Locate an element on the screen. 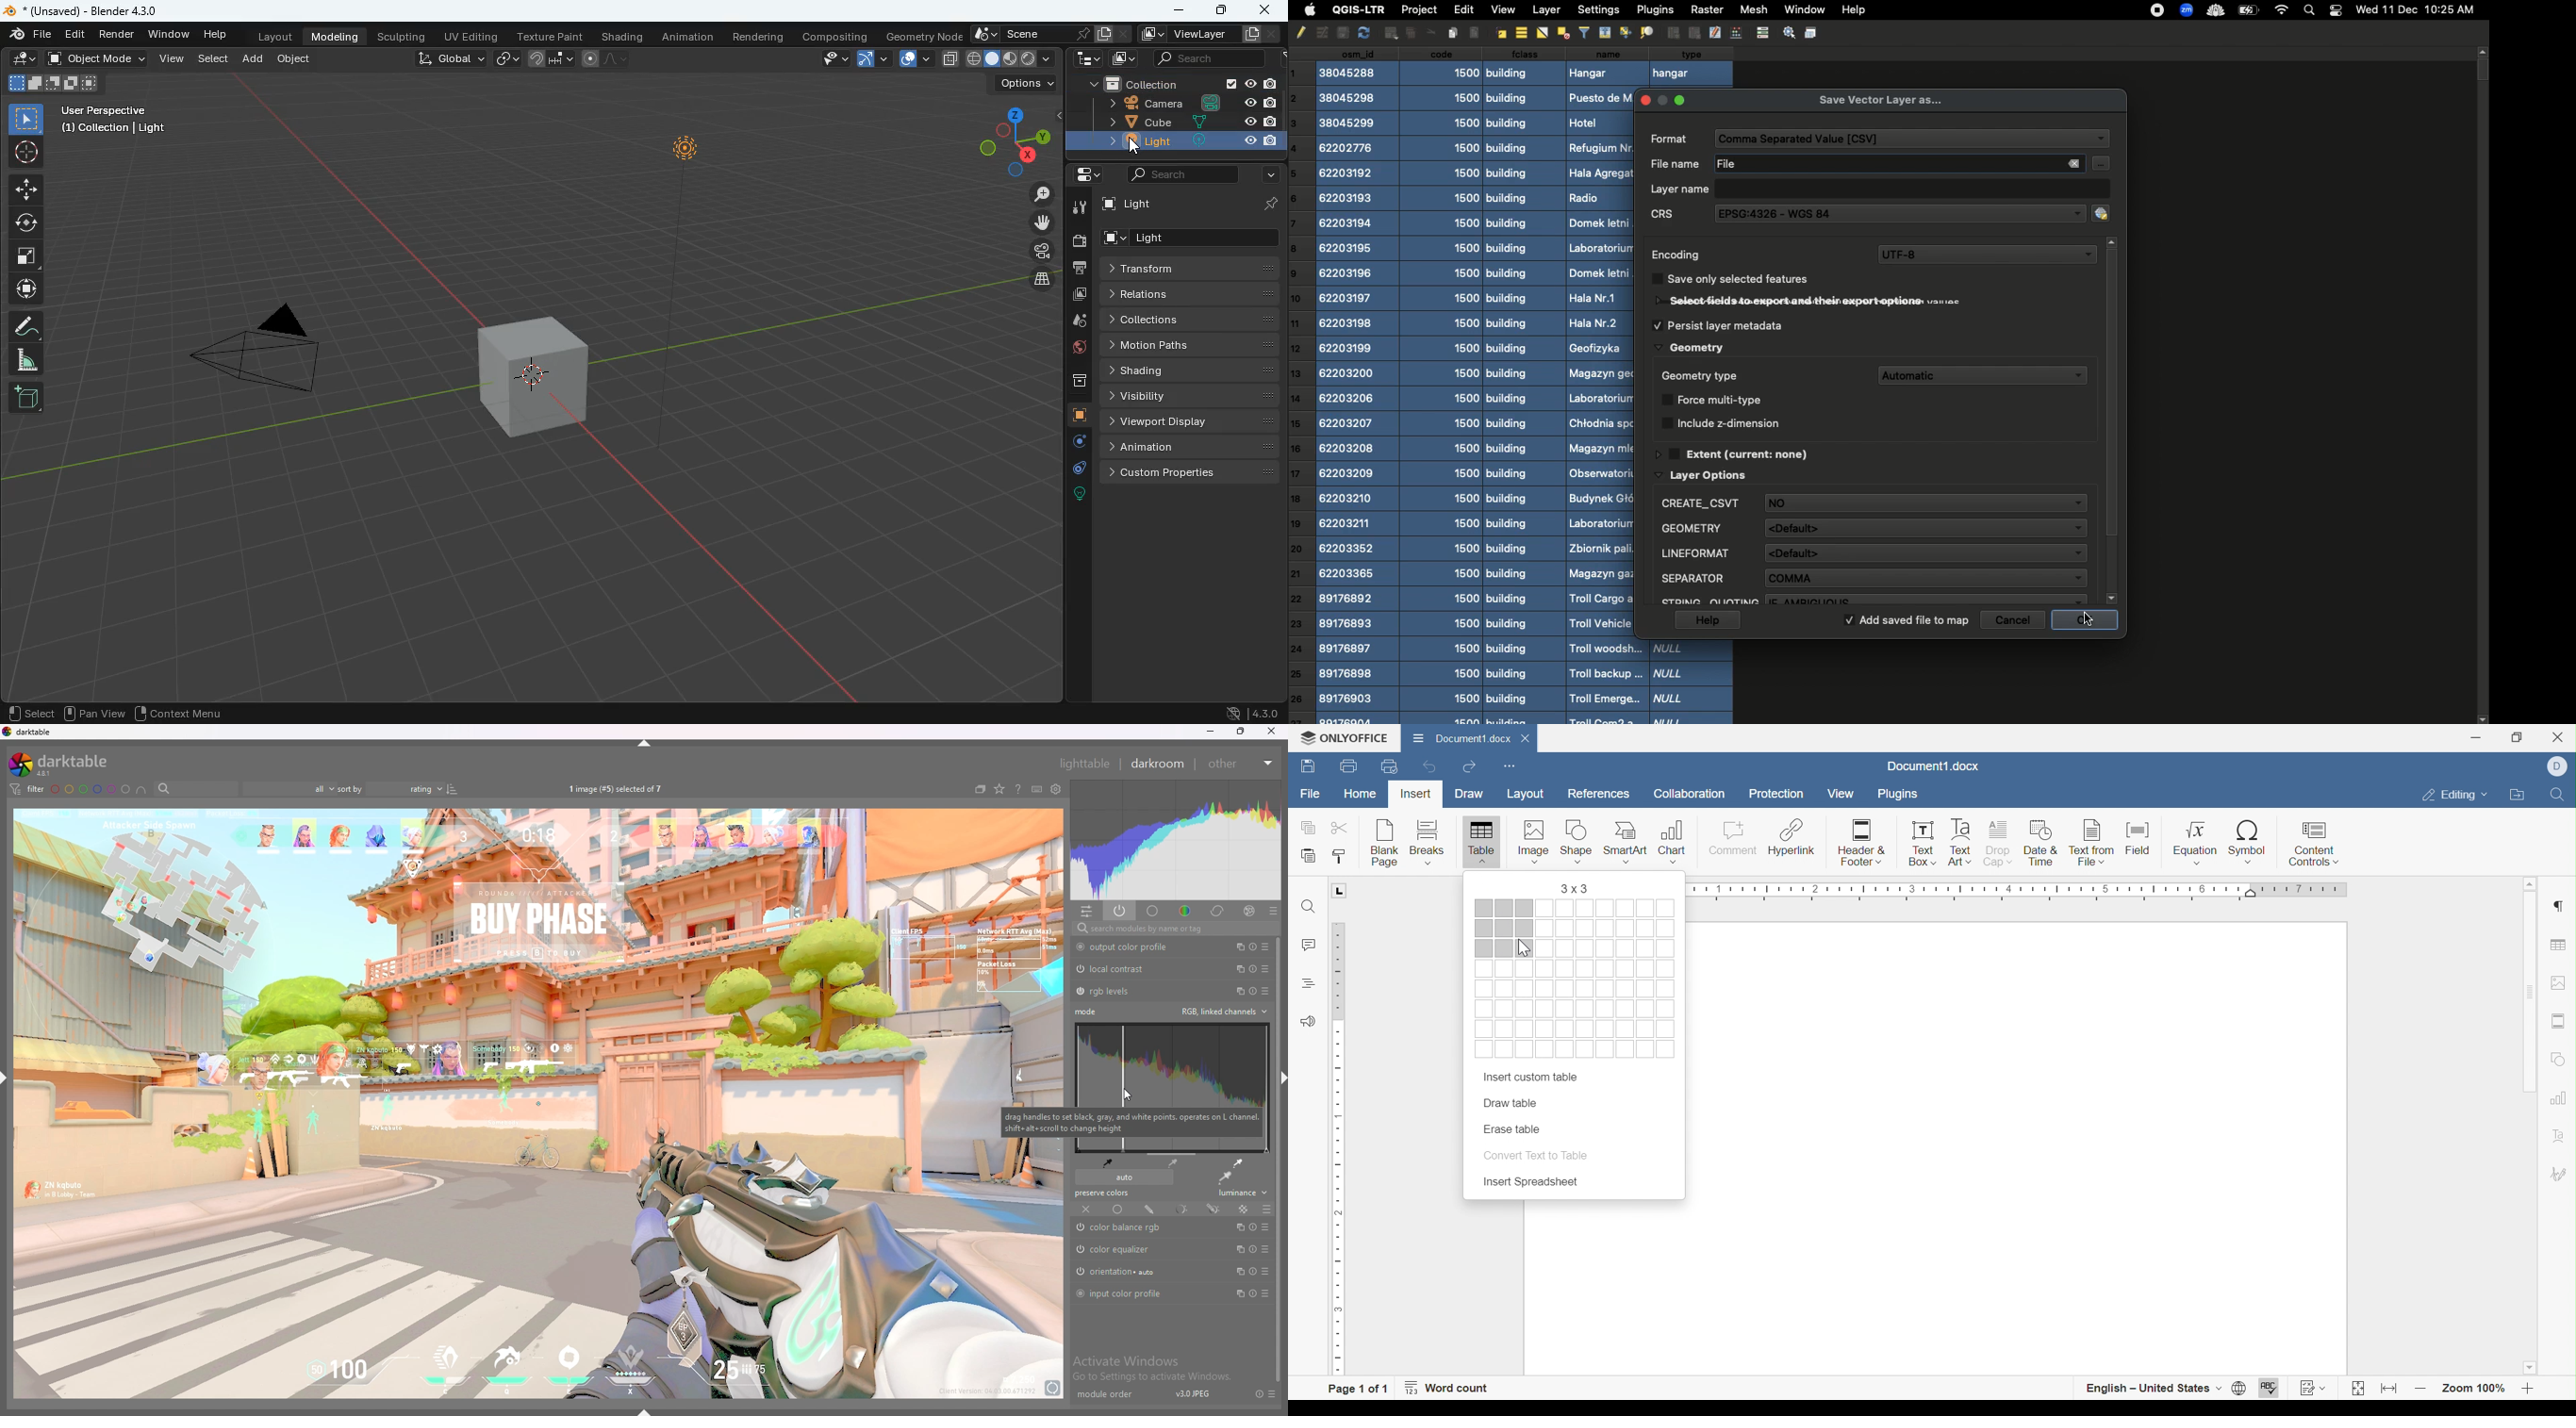  rgb levels is located at coordinates (1112, 992).